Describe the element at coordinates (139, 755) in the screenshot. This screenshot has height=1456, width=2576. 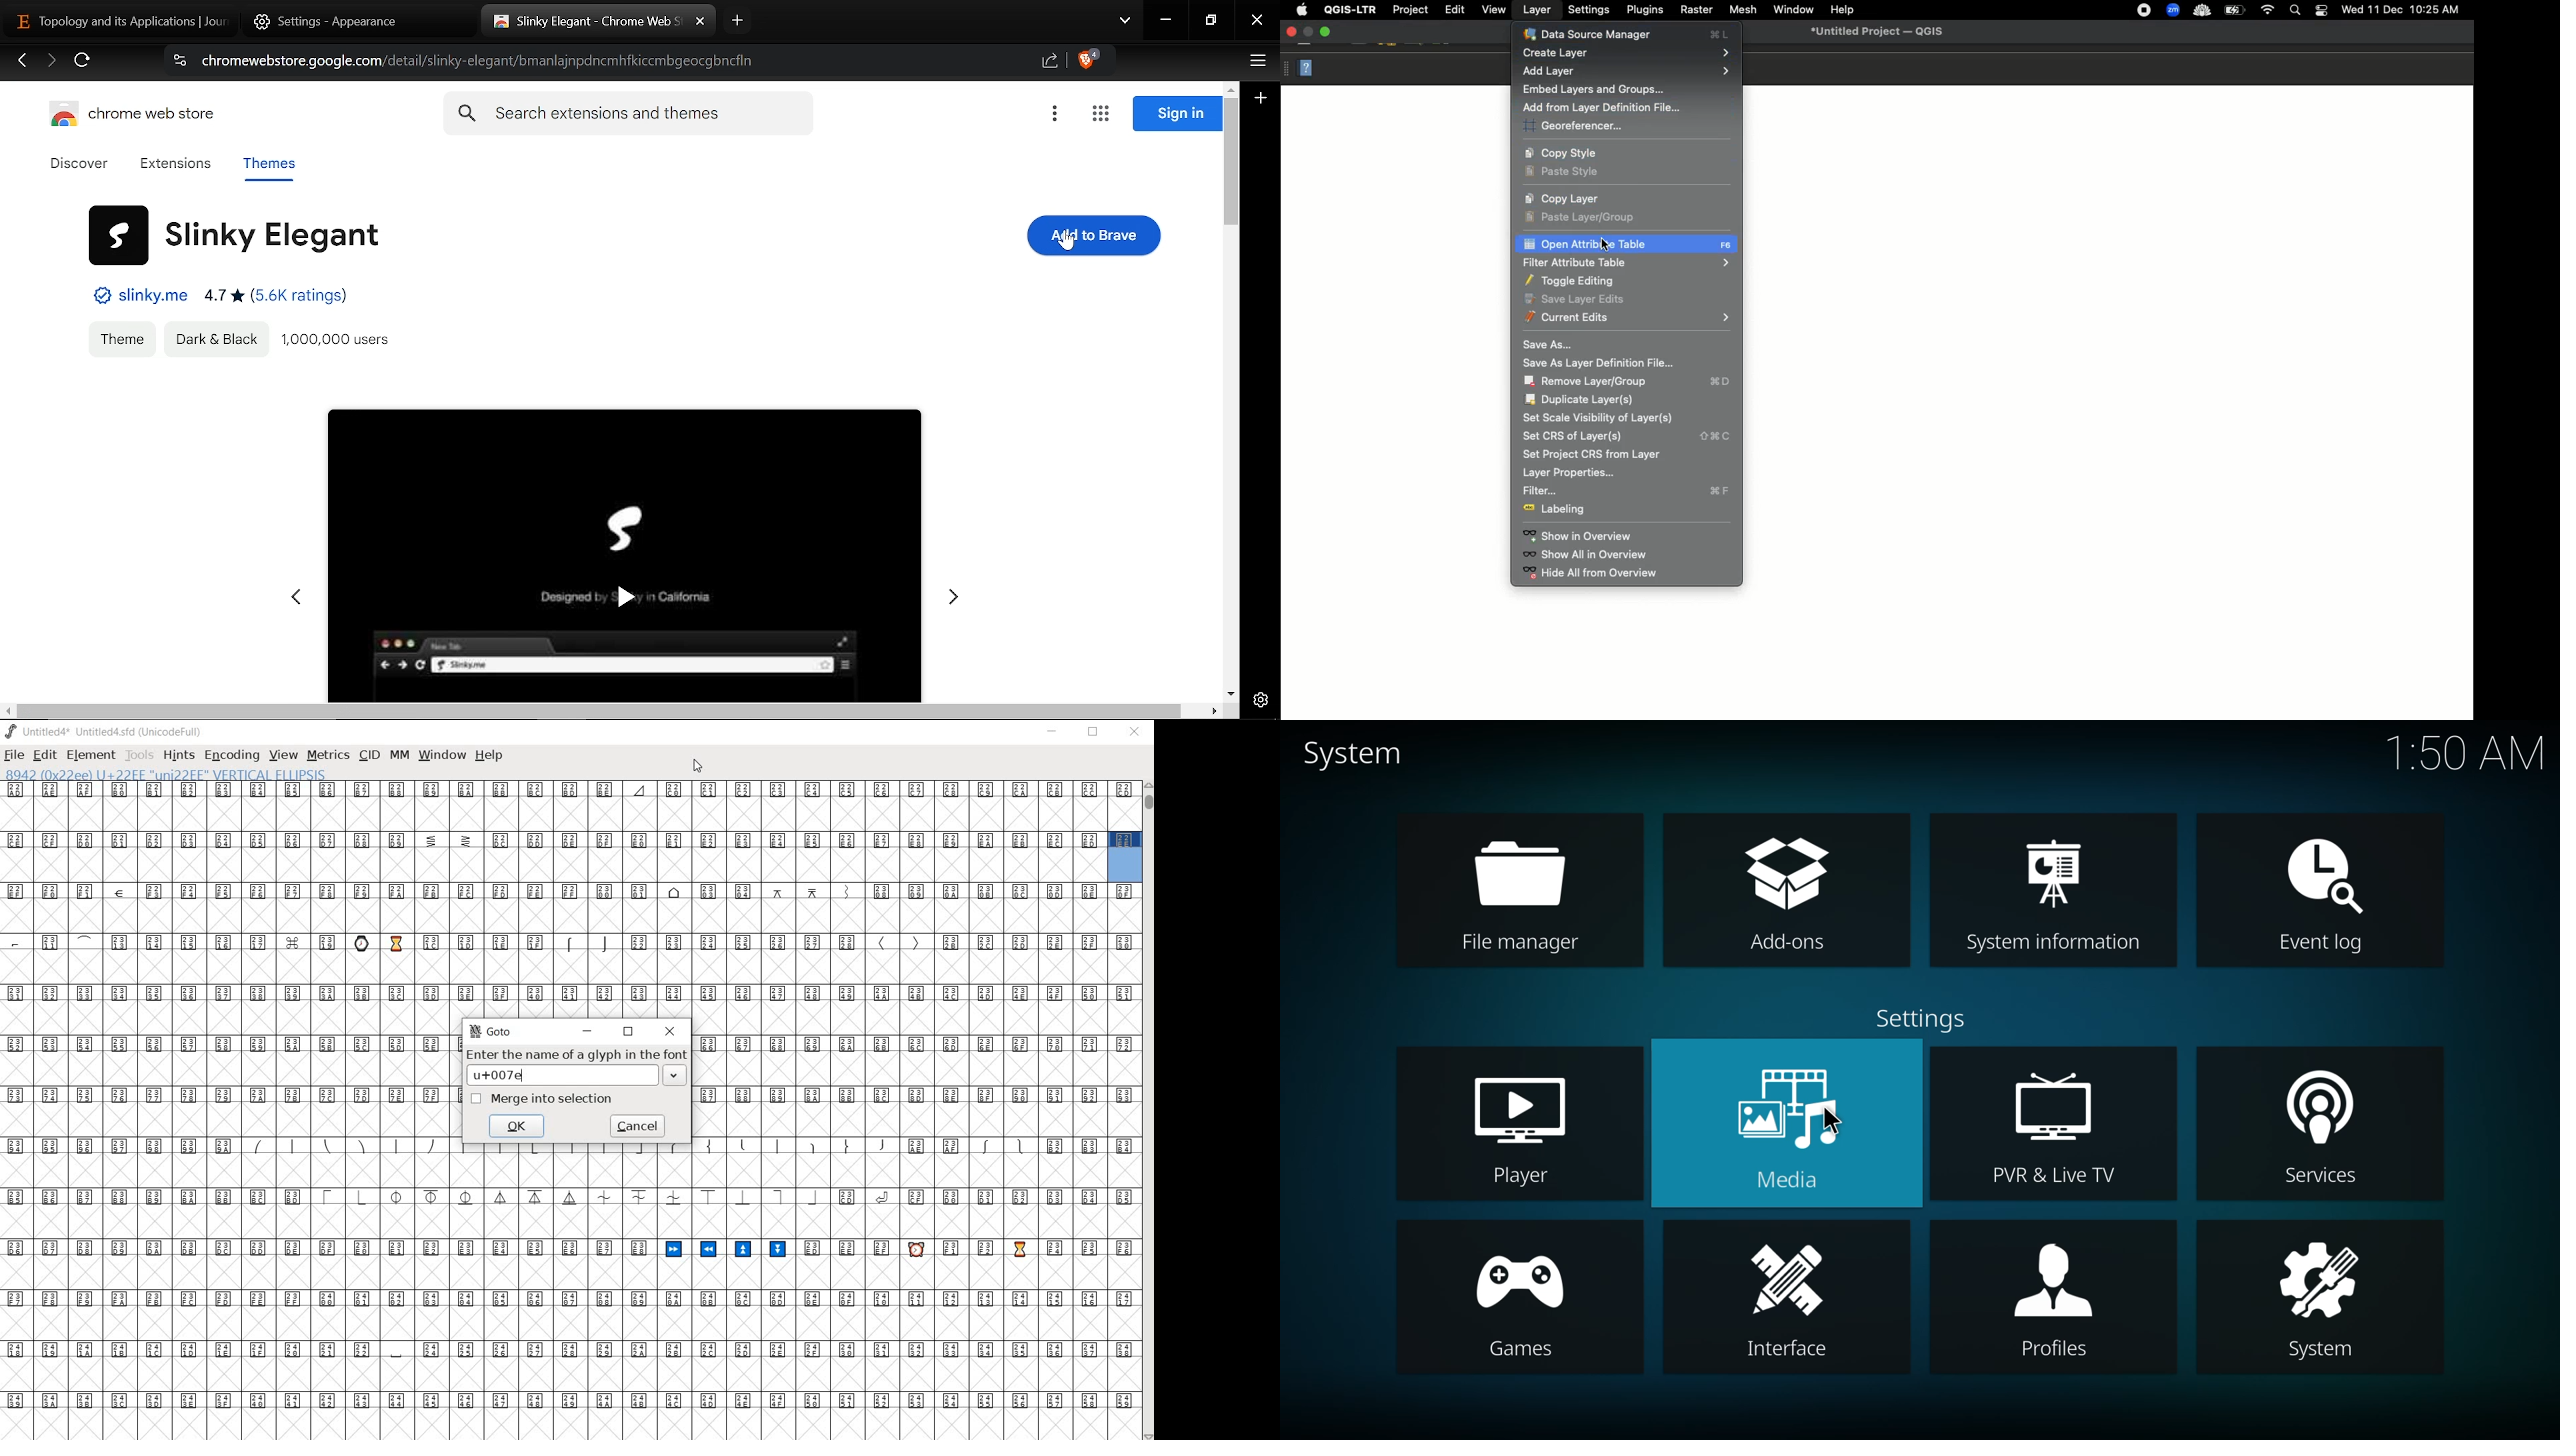
I see `TOOLS` at that location.